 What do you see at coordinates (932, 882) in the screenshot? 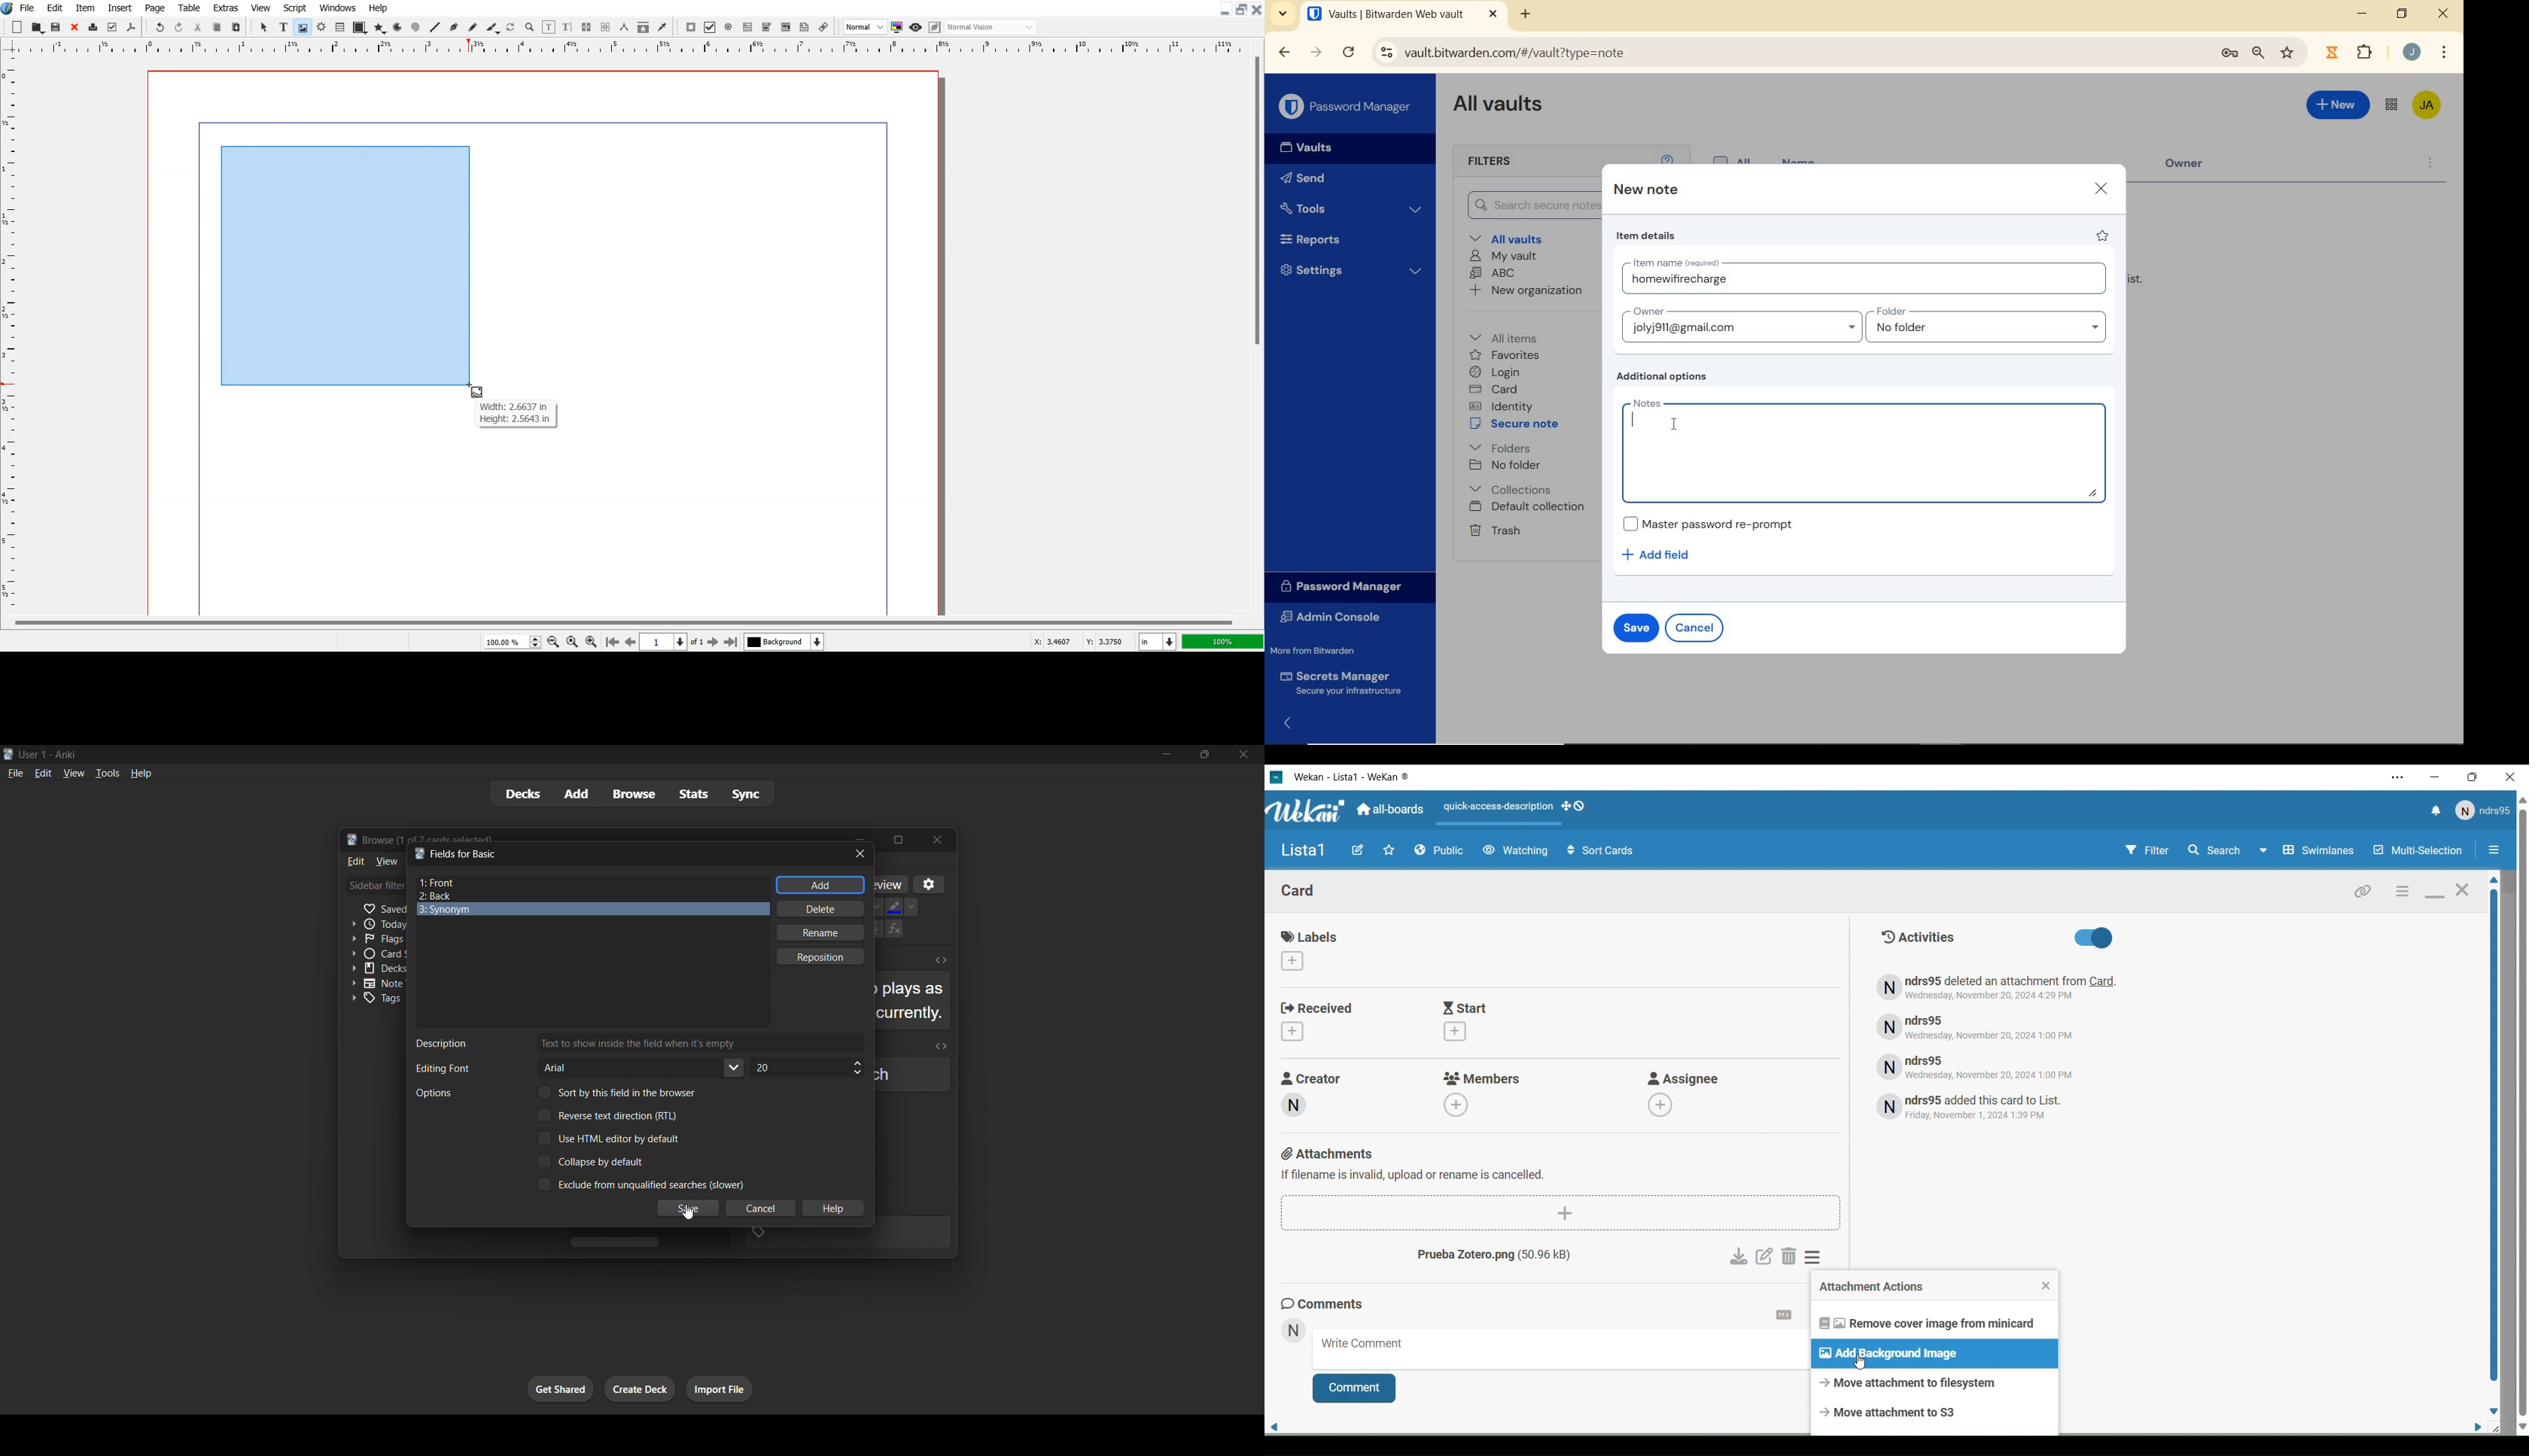
I see `Settings` at bounding box center [932, 882].